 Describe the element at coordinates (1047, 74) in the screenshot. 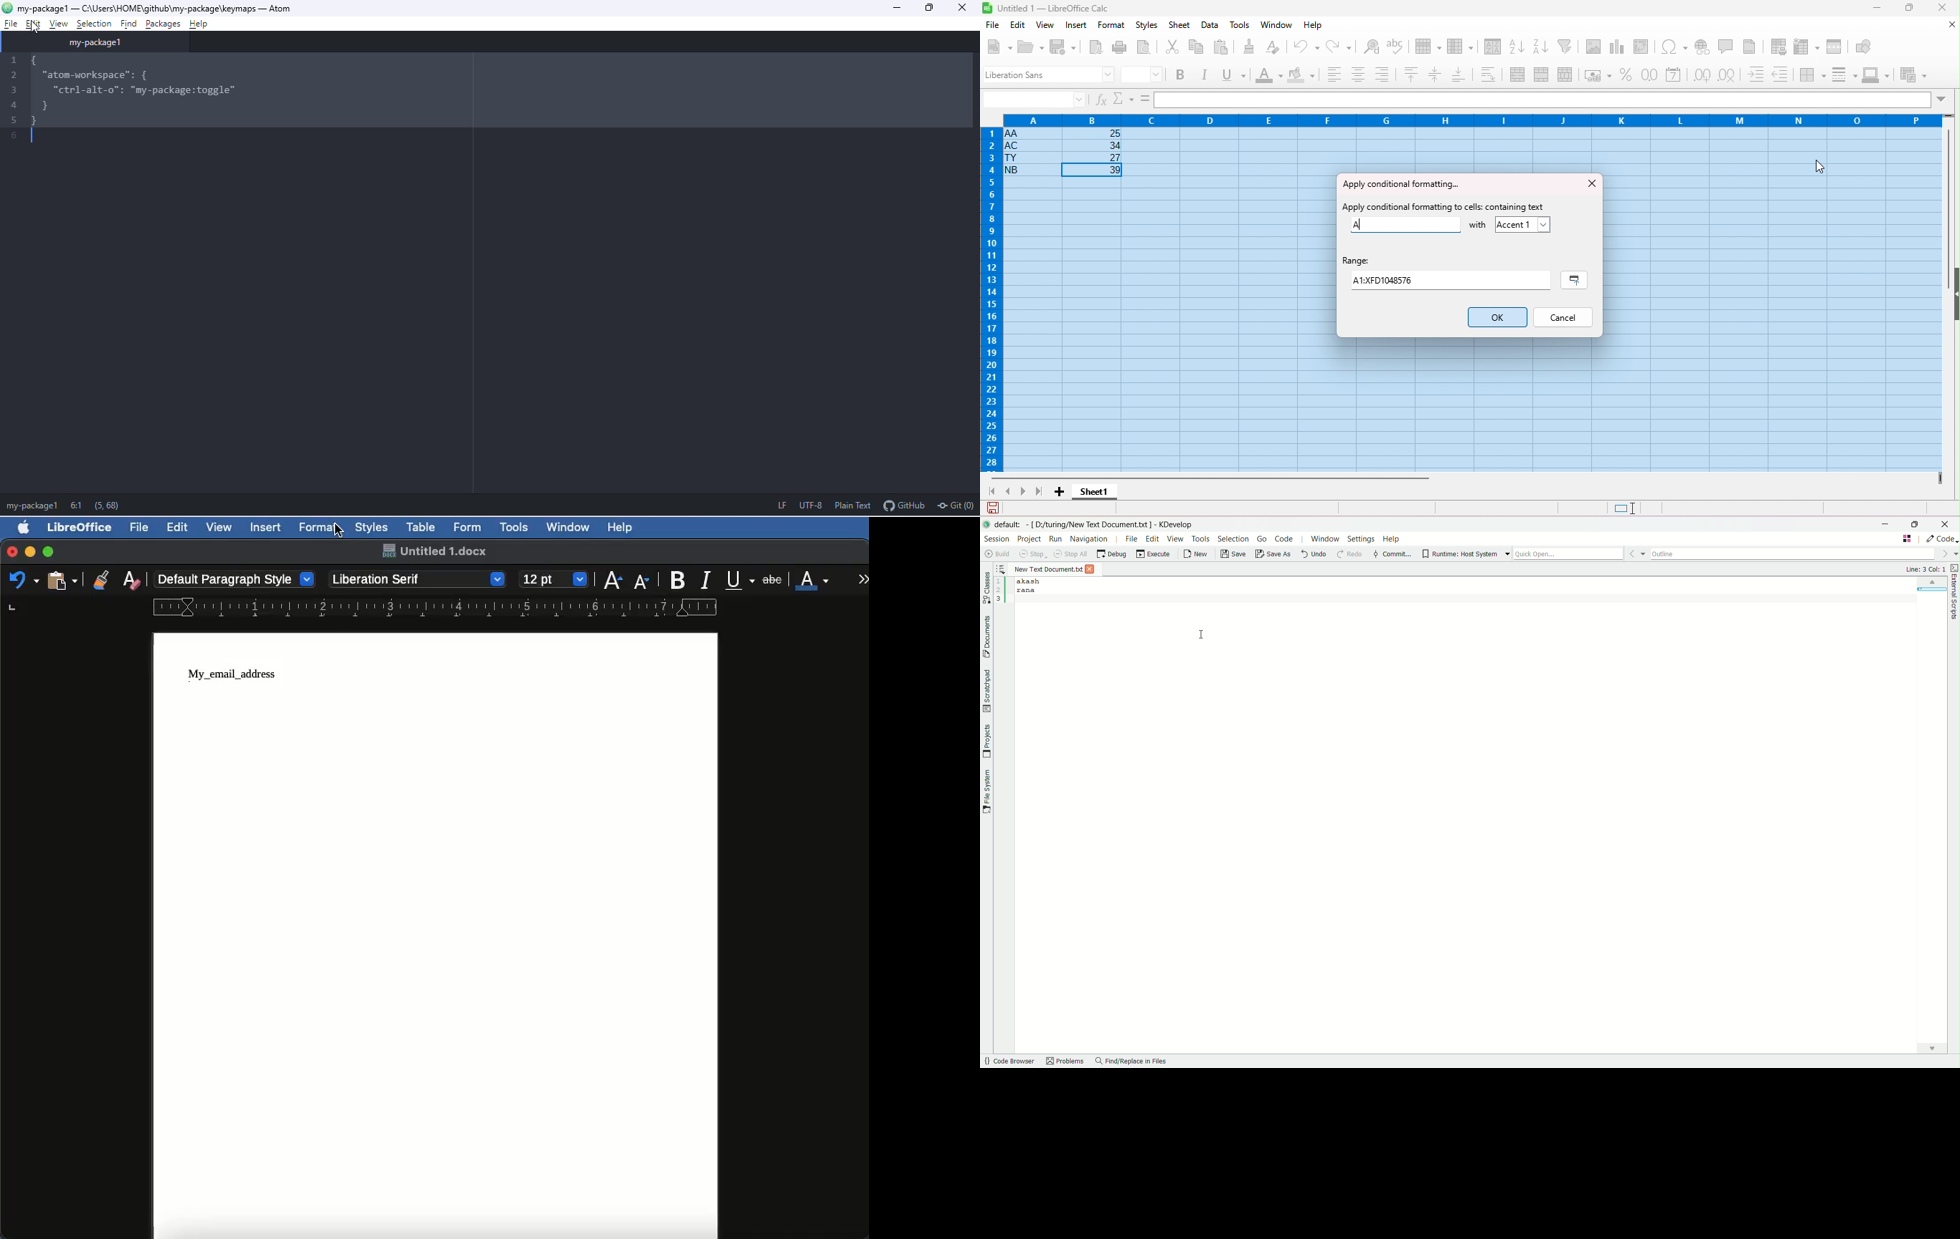

I see `font style` at that location.